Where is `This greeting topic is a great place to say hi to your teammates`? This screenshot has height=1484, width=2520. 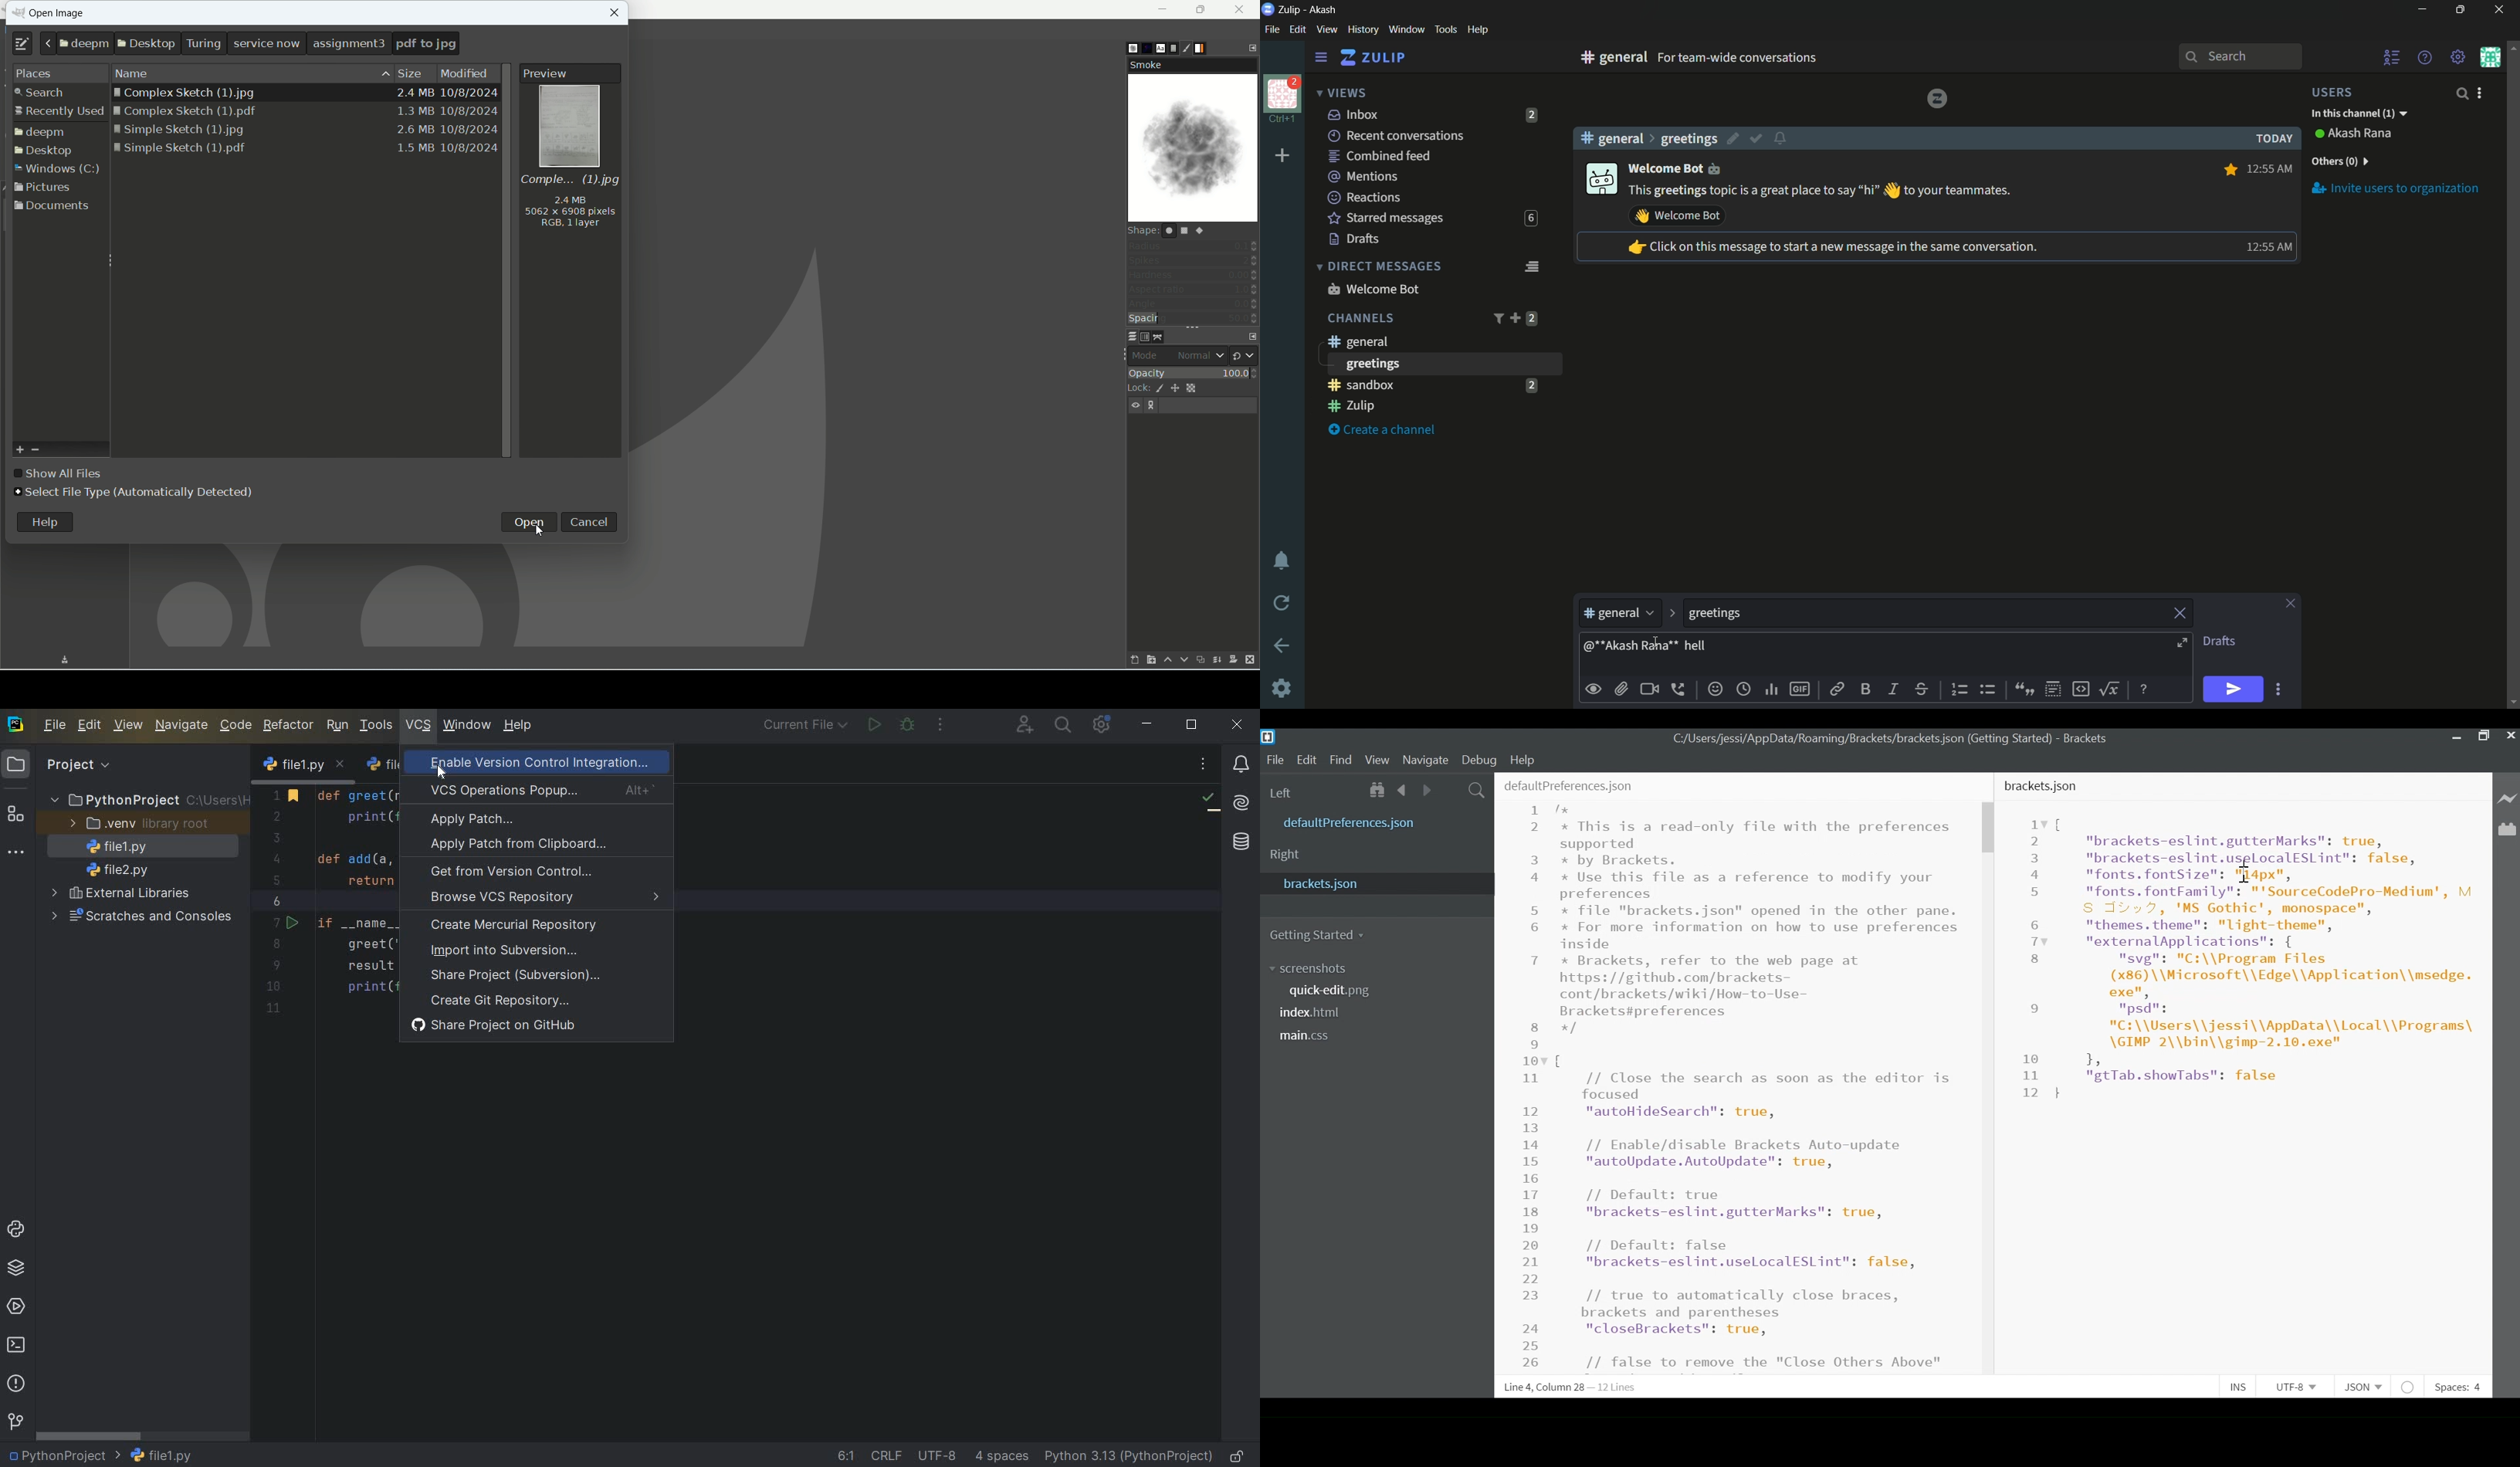 This greeting topic is a great place to say hi to your teammates is located at coordinates (1821, 191).